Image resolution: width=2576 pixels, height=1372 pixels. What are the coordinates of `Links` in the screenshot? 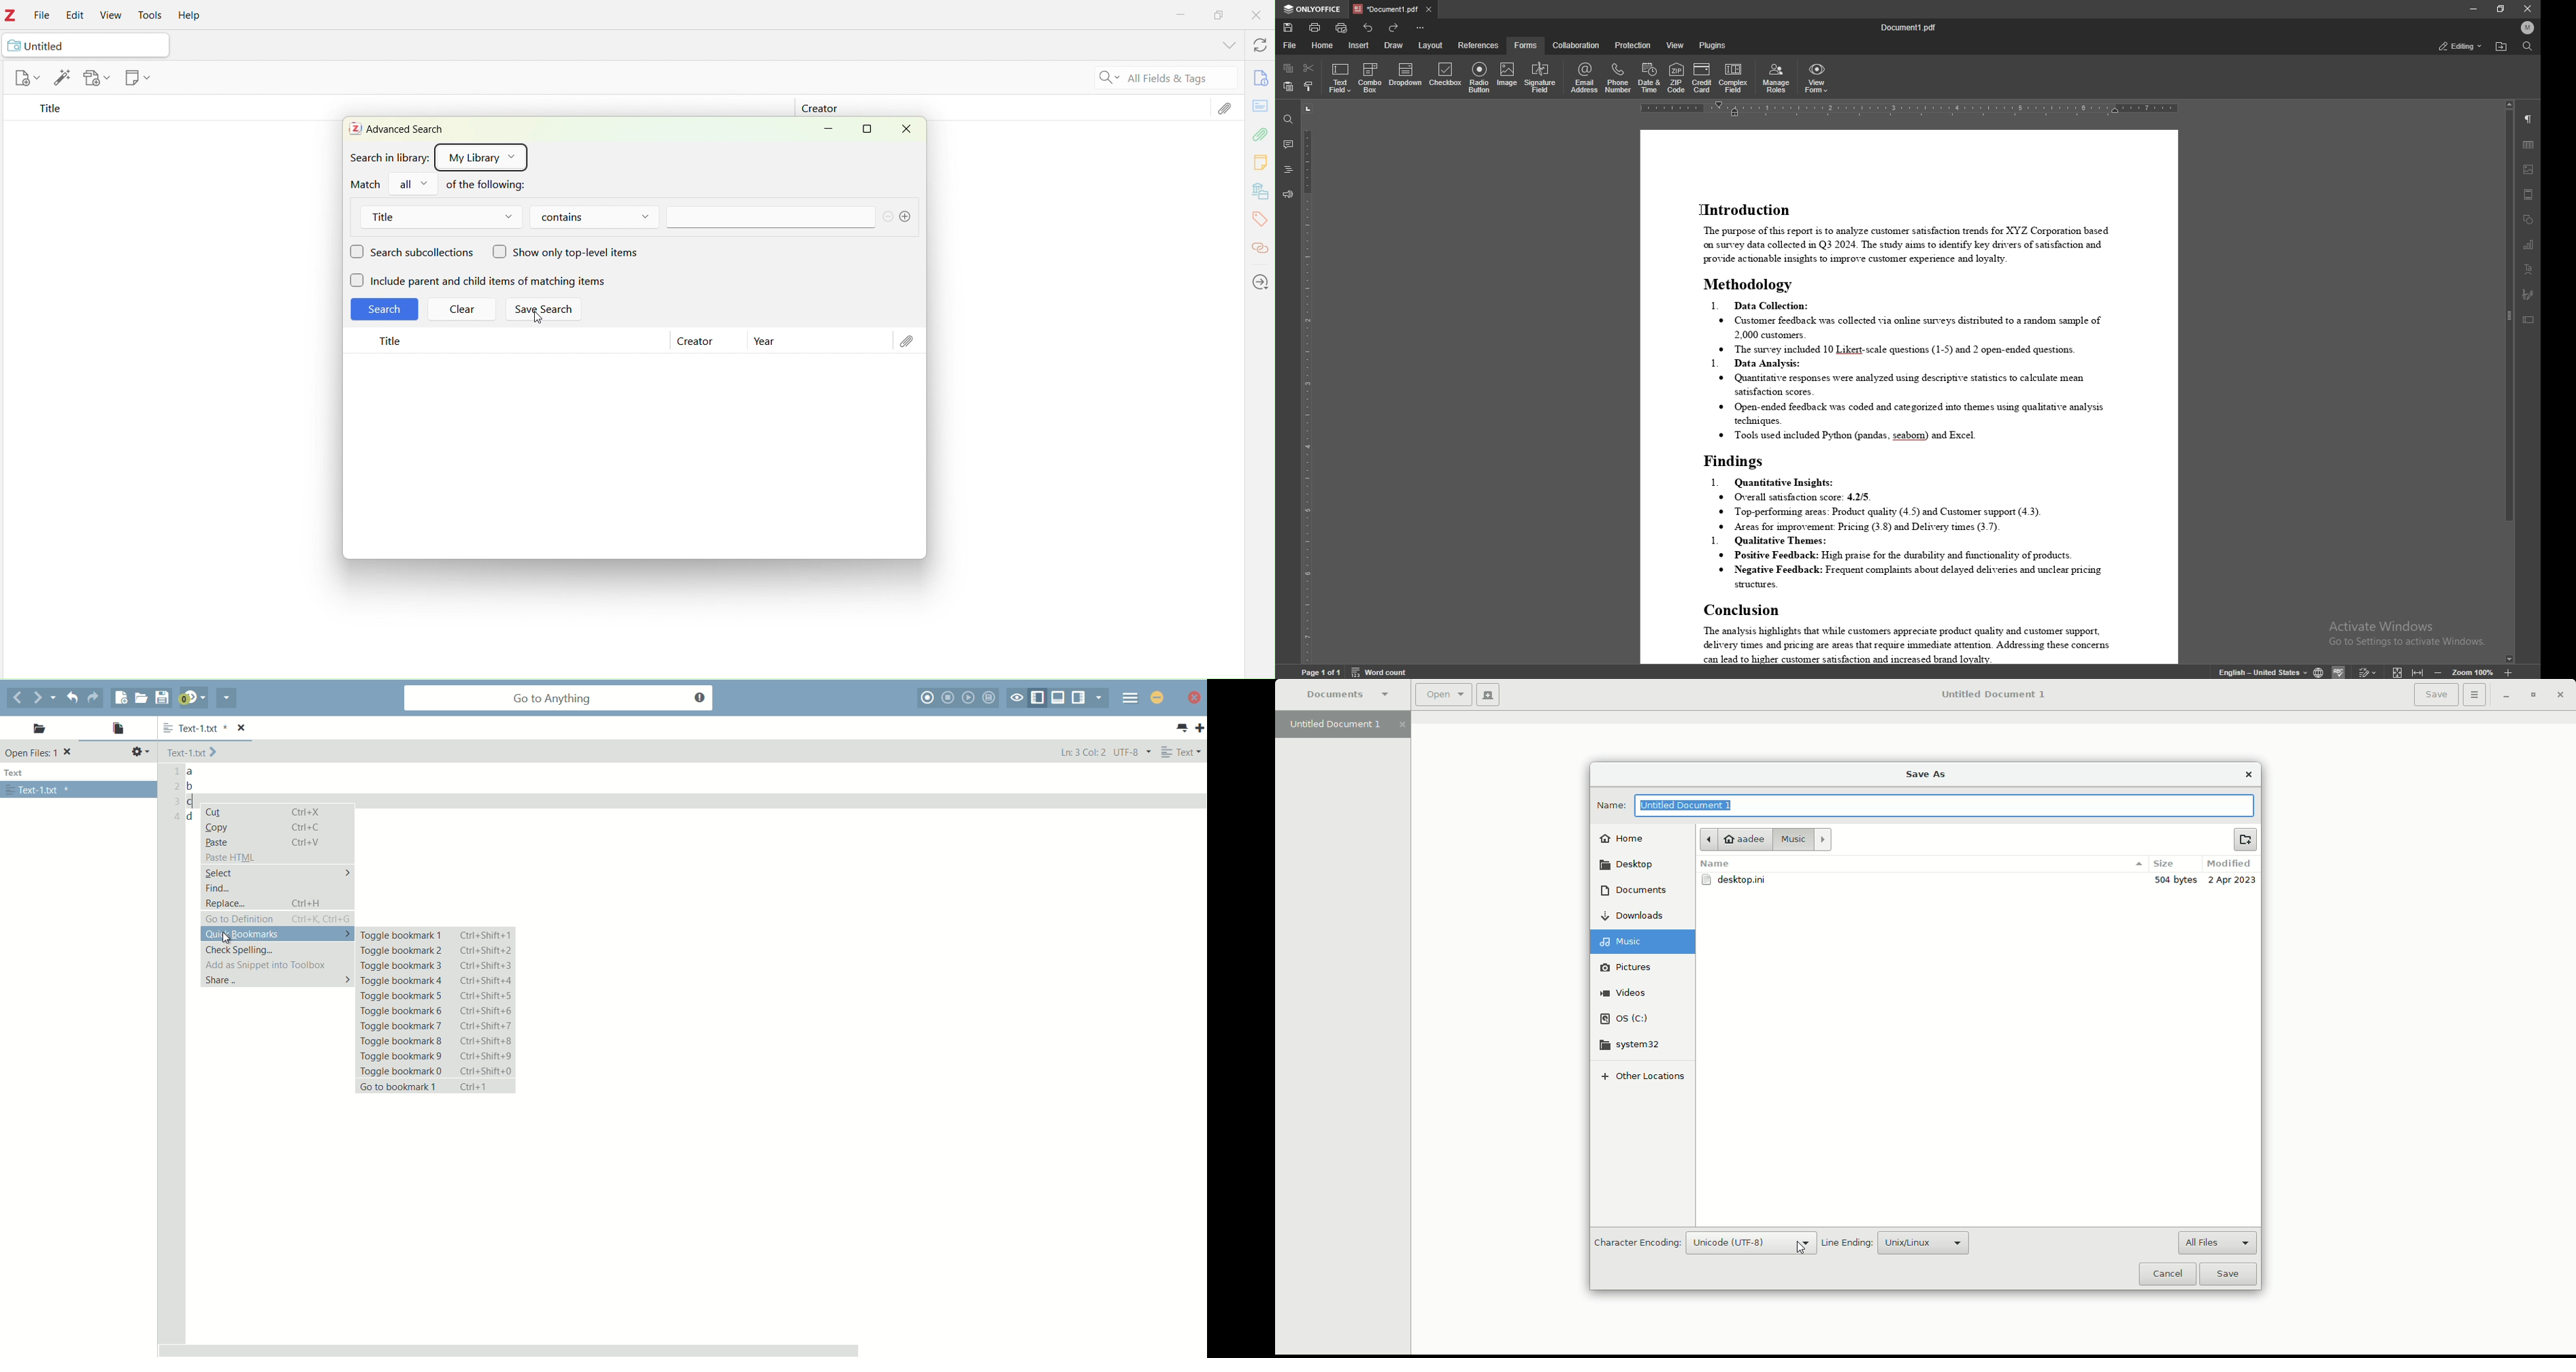 It's located at (1261, 244).